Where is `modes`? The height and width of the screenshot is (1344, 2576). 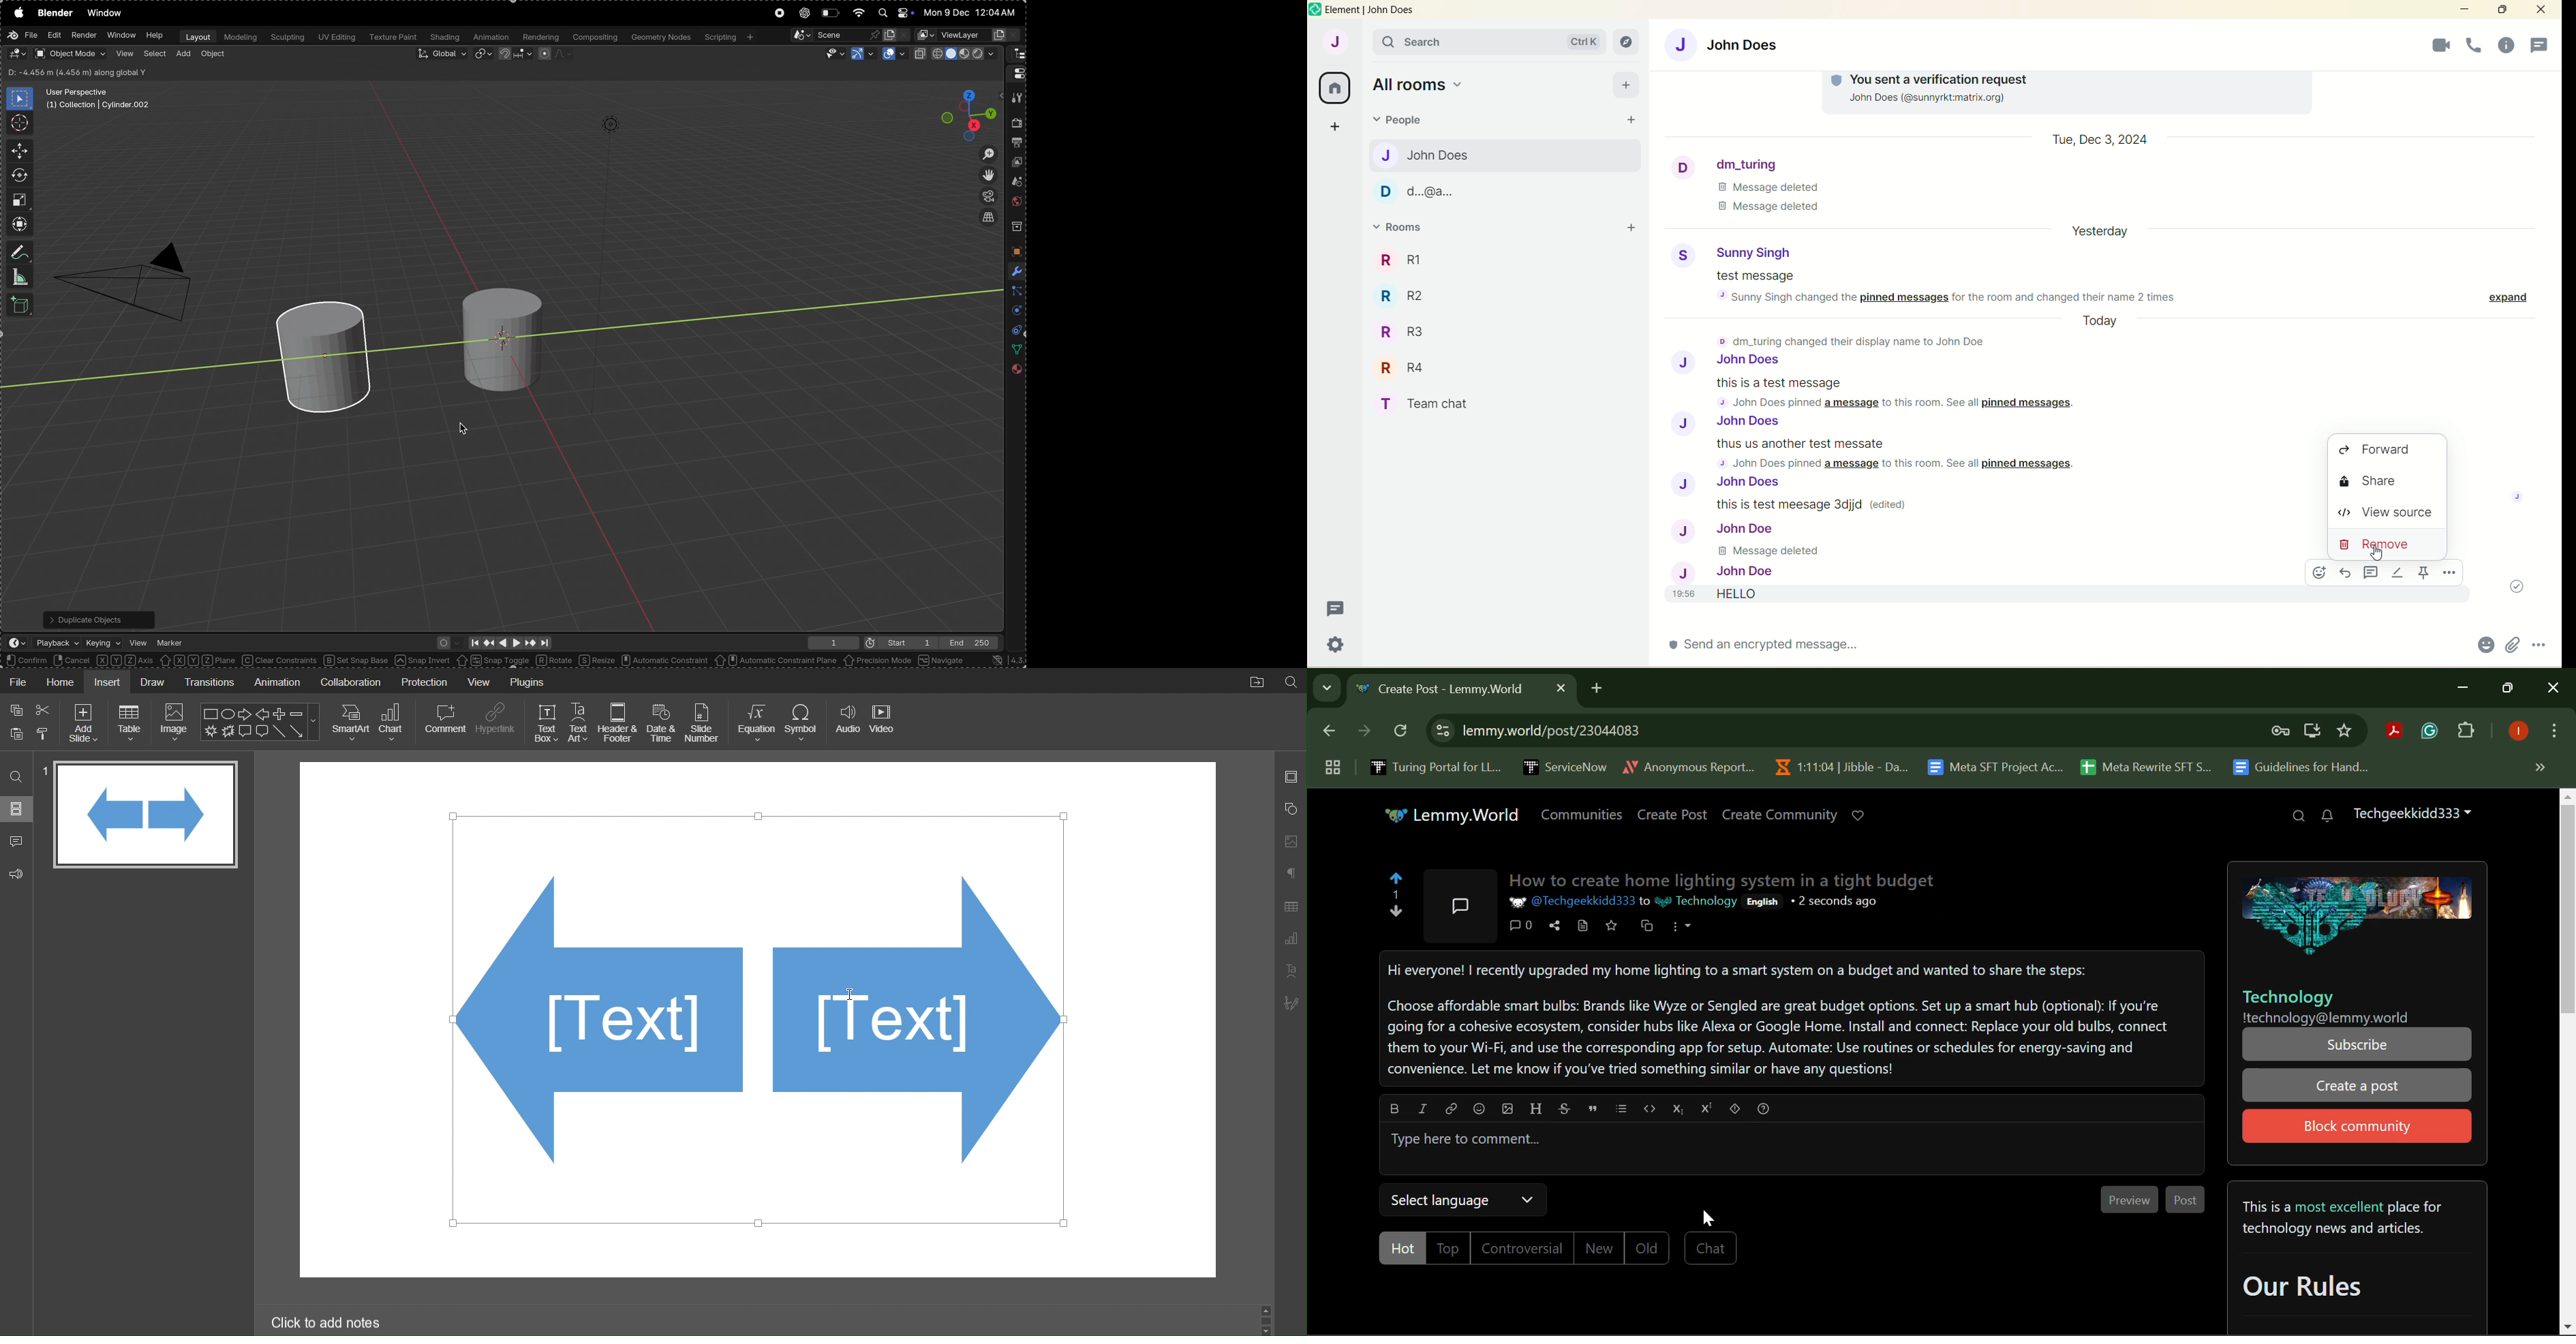
modes is located at coordinates (80, 73).